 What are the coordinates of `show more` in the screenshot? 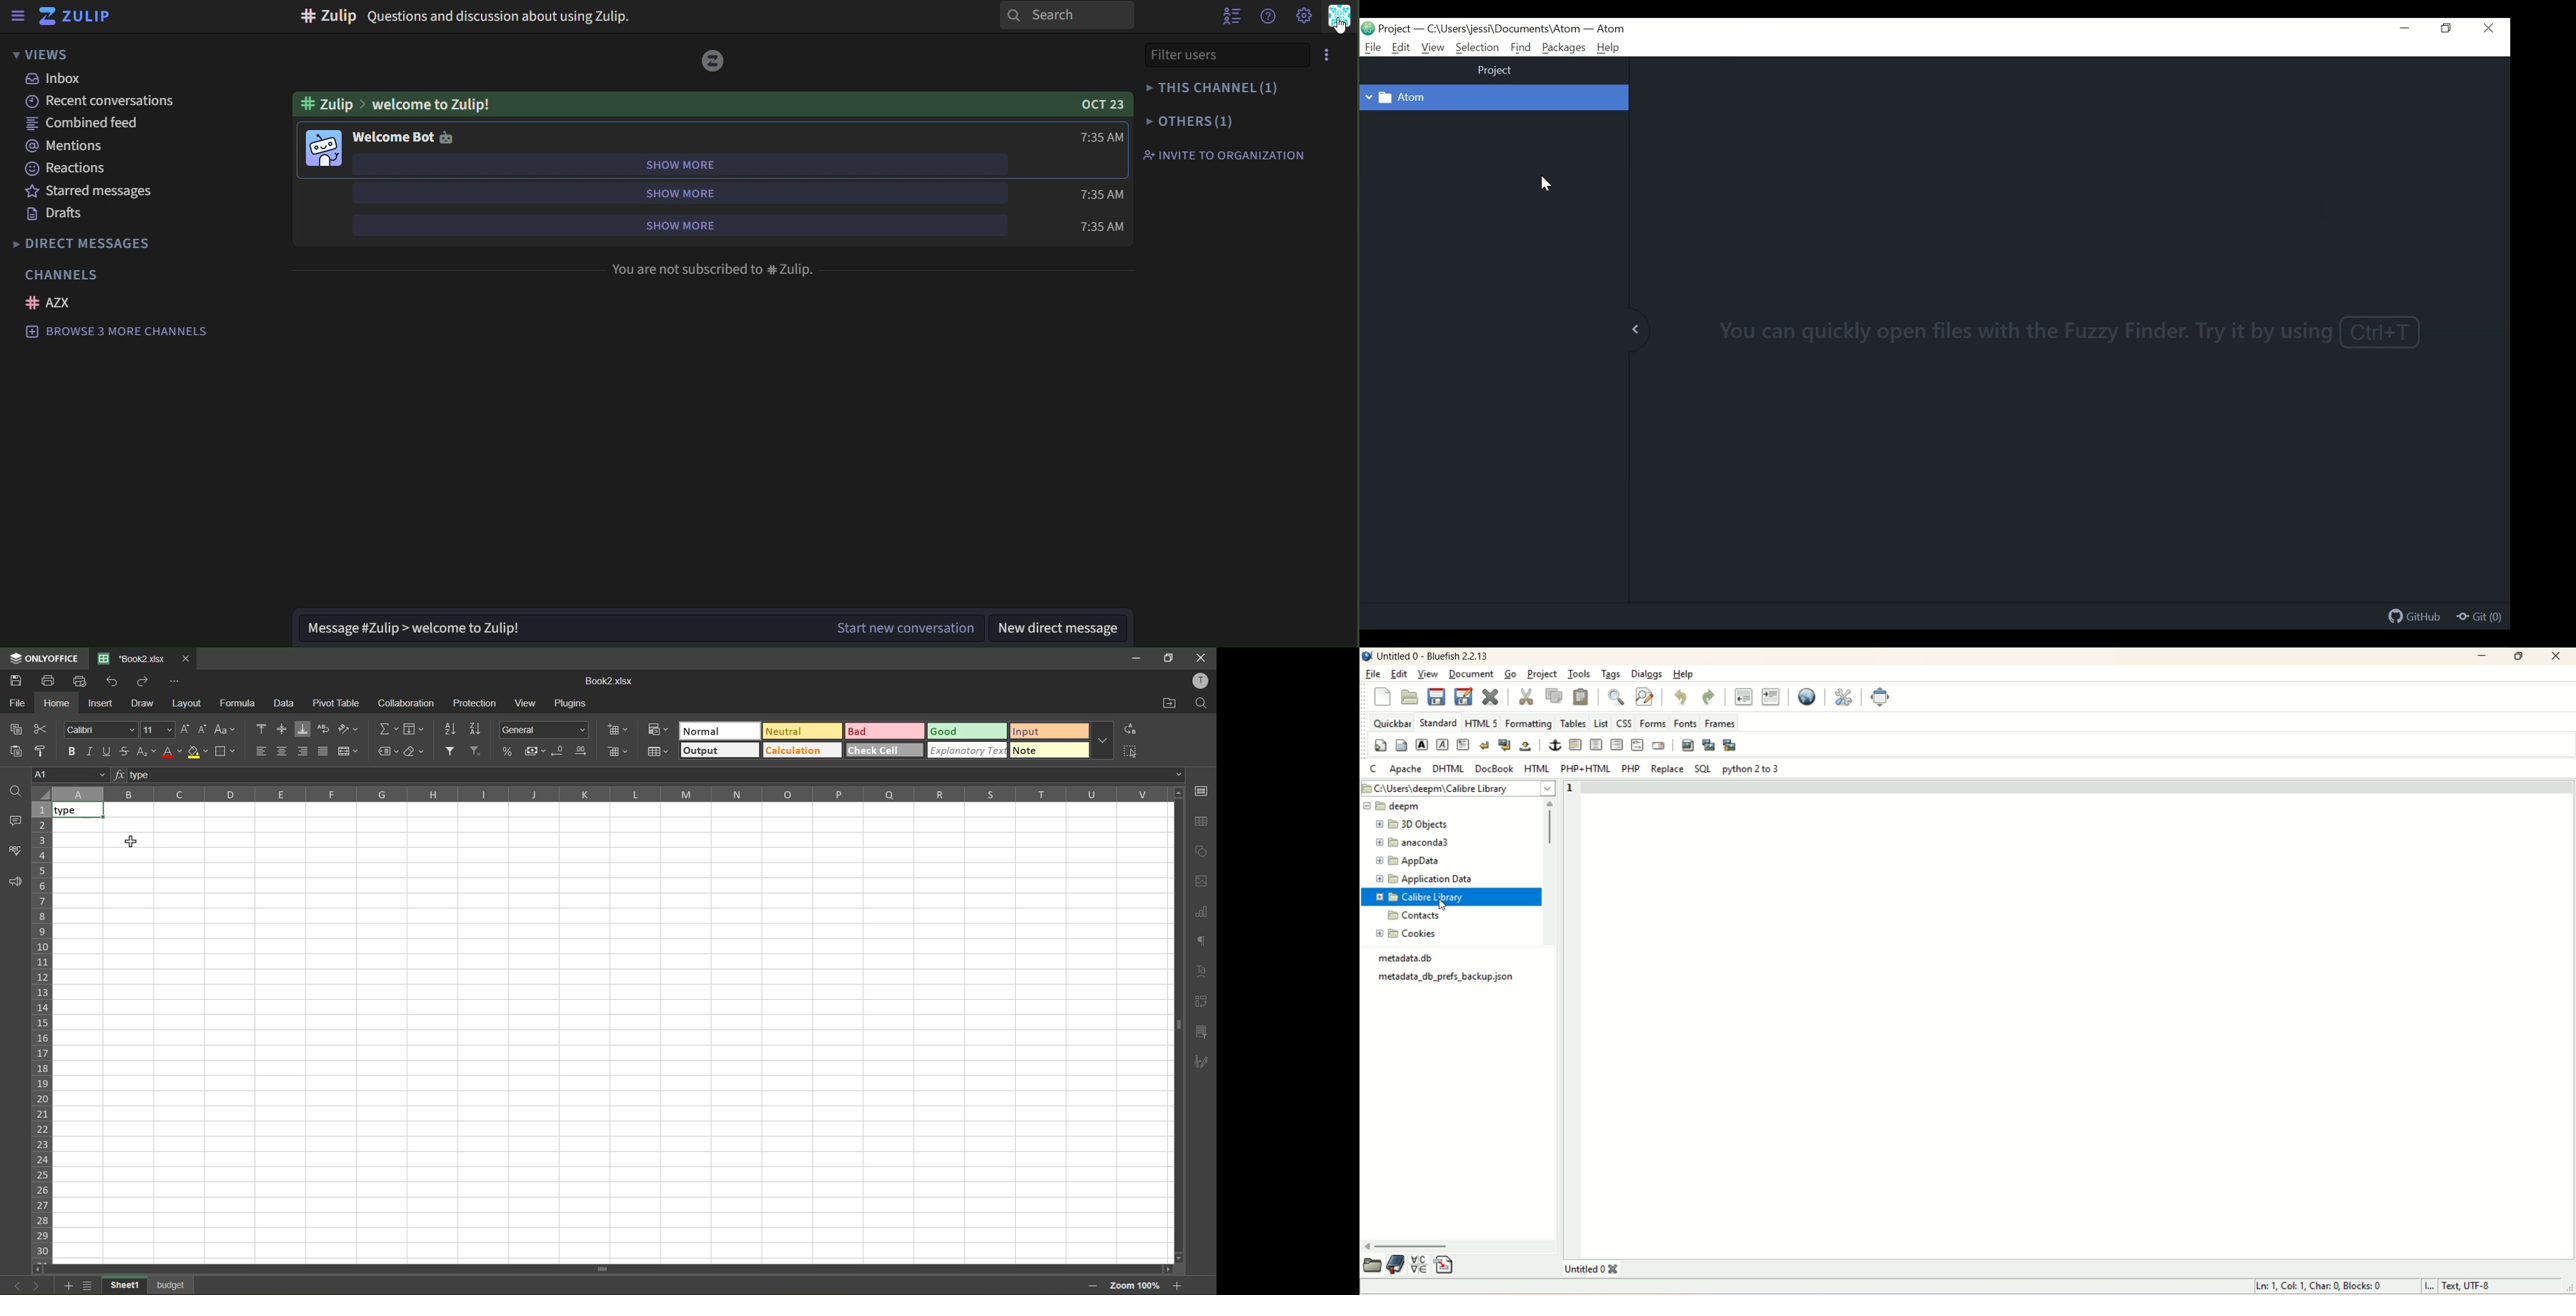 It's located at (673, 226).